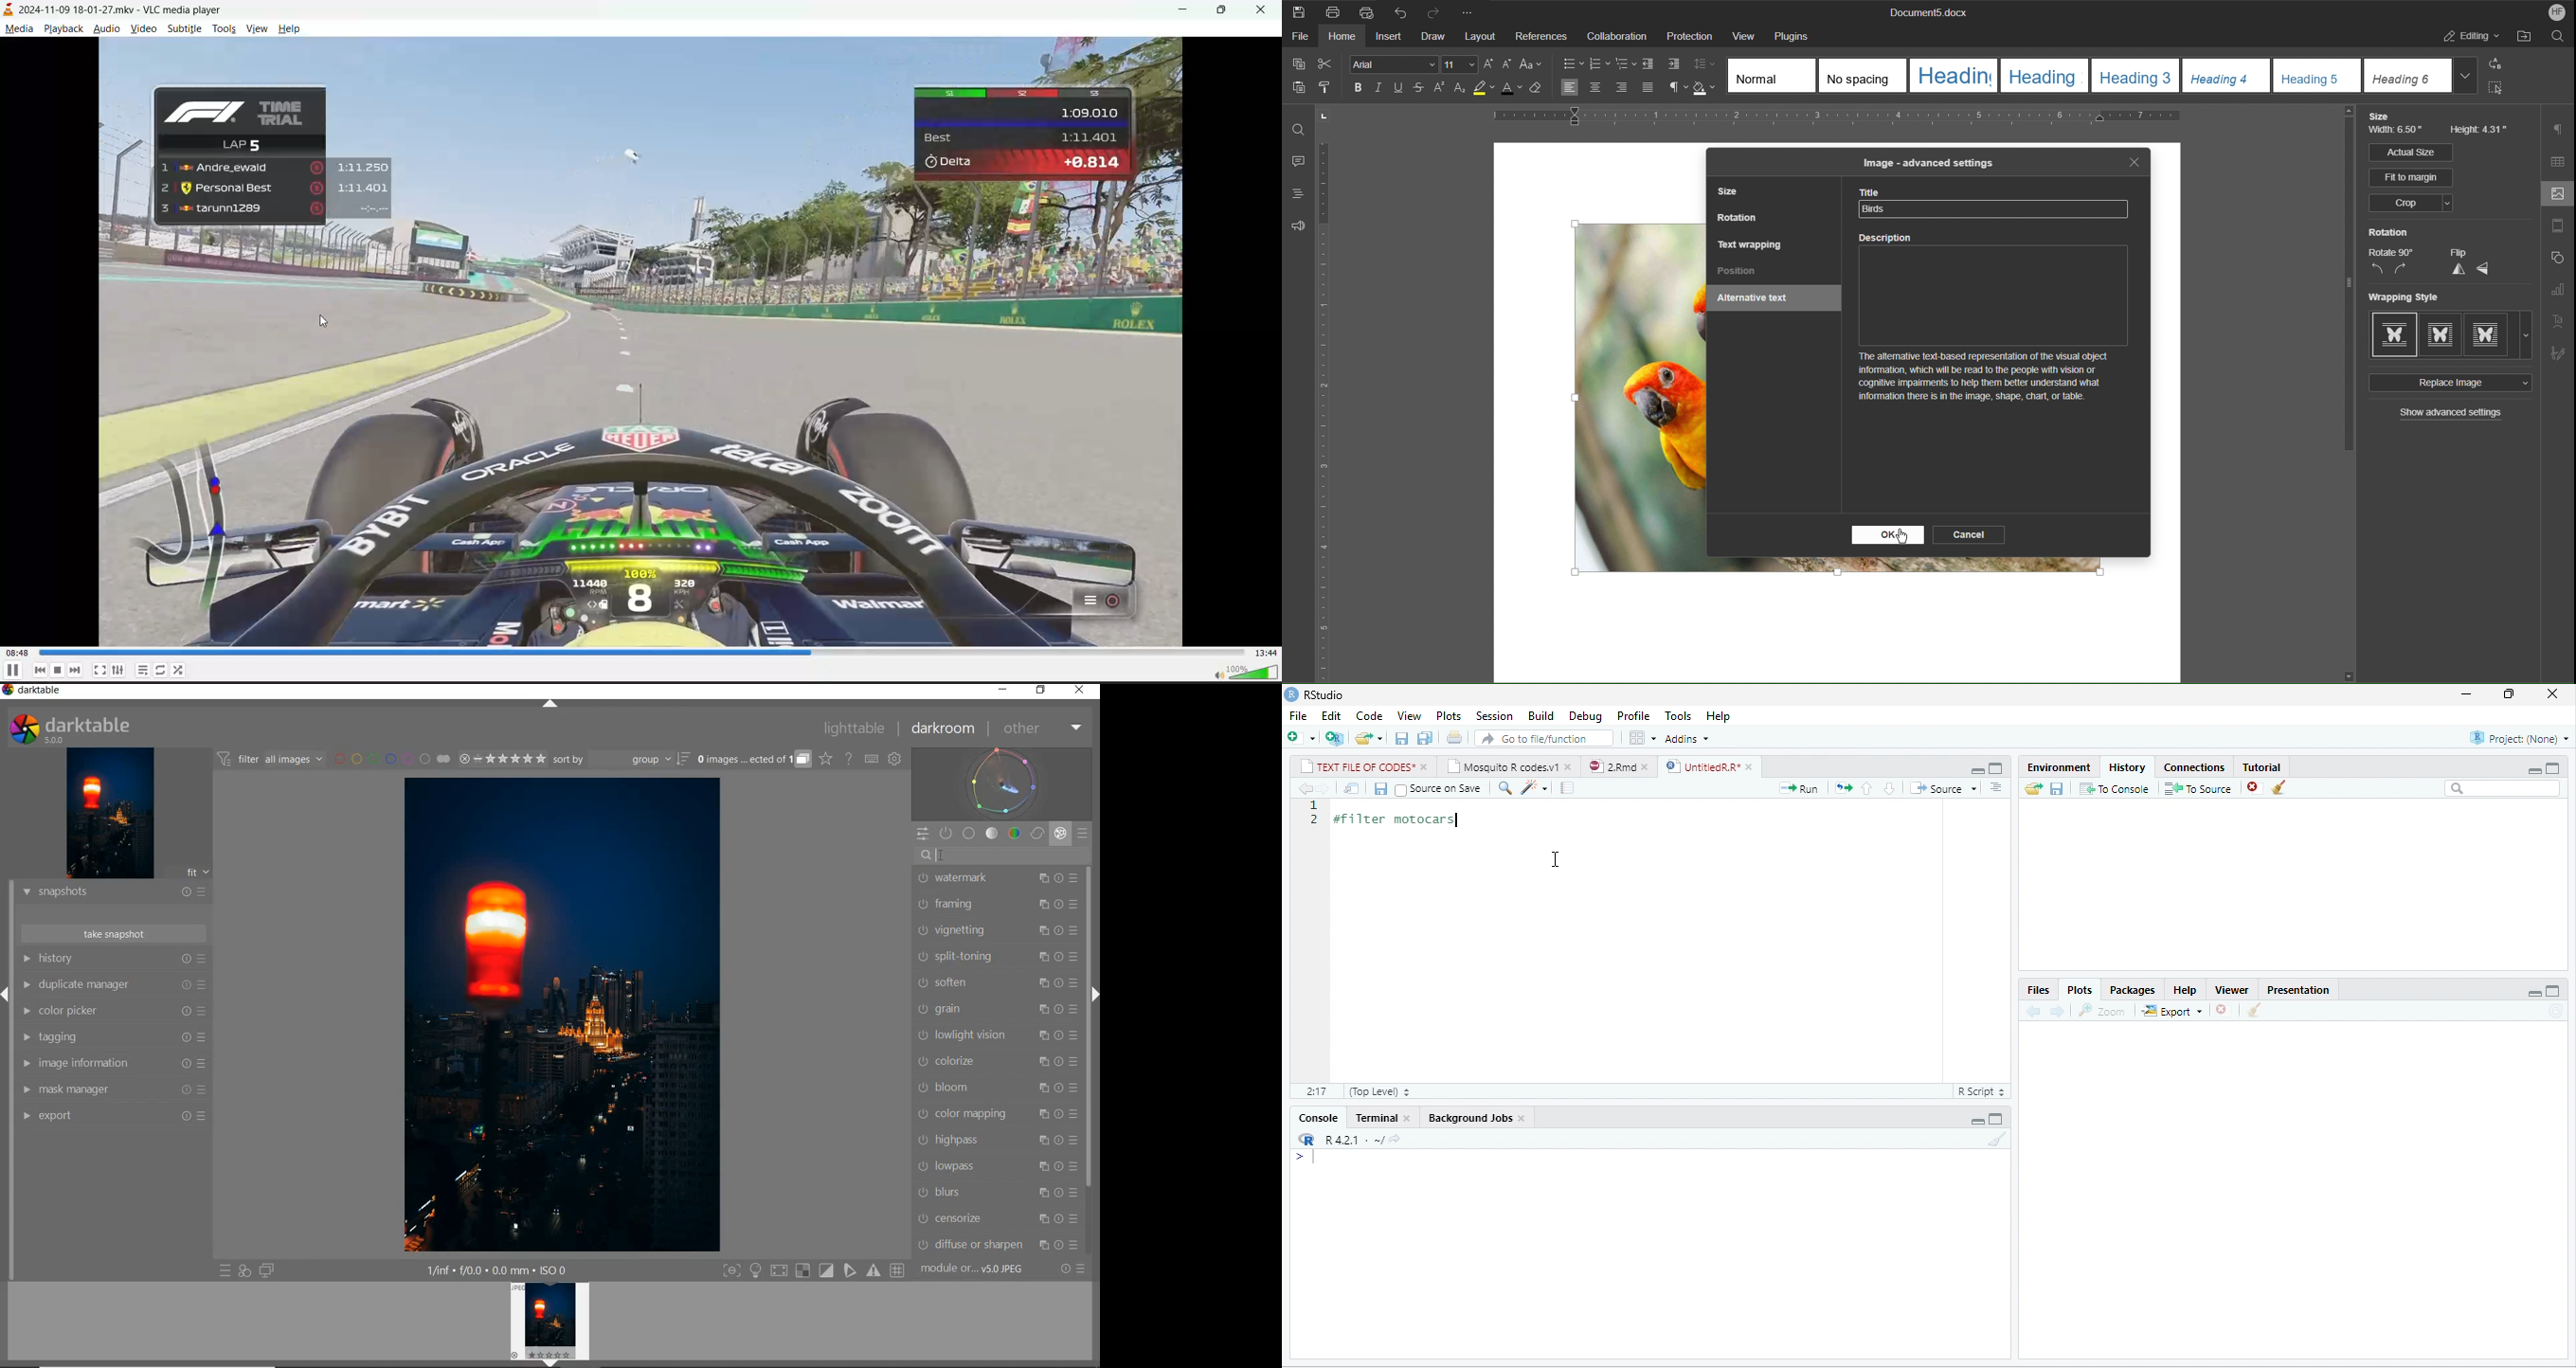 This screenshot has width=2576, height=1372. Describe the element at coordinates (1038, 833) in the screenshot. I see `CORRECT` at that location.